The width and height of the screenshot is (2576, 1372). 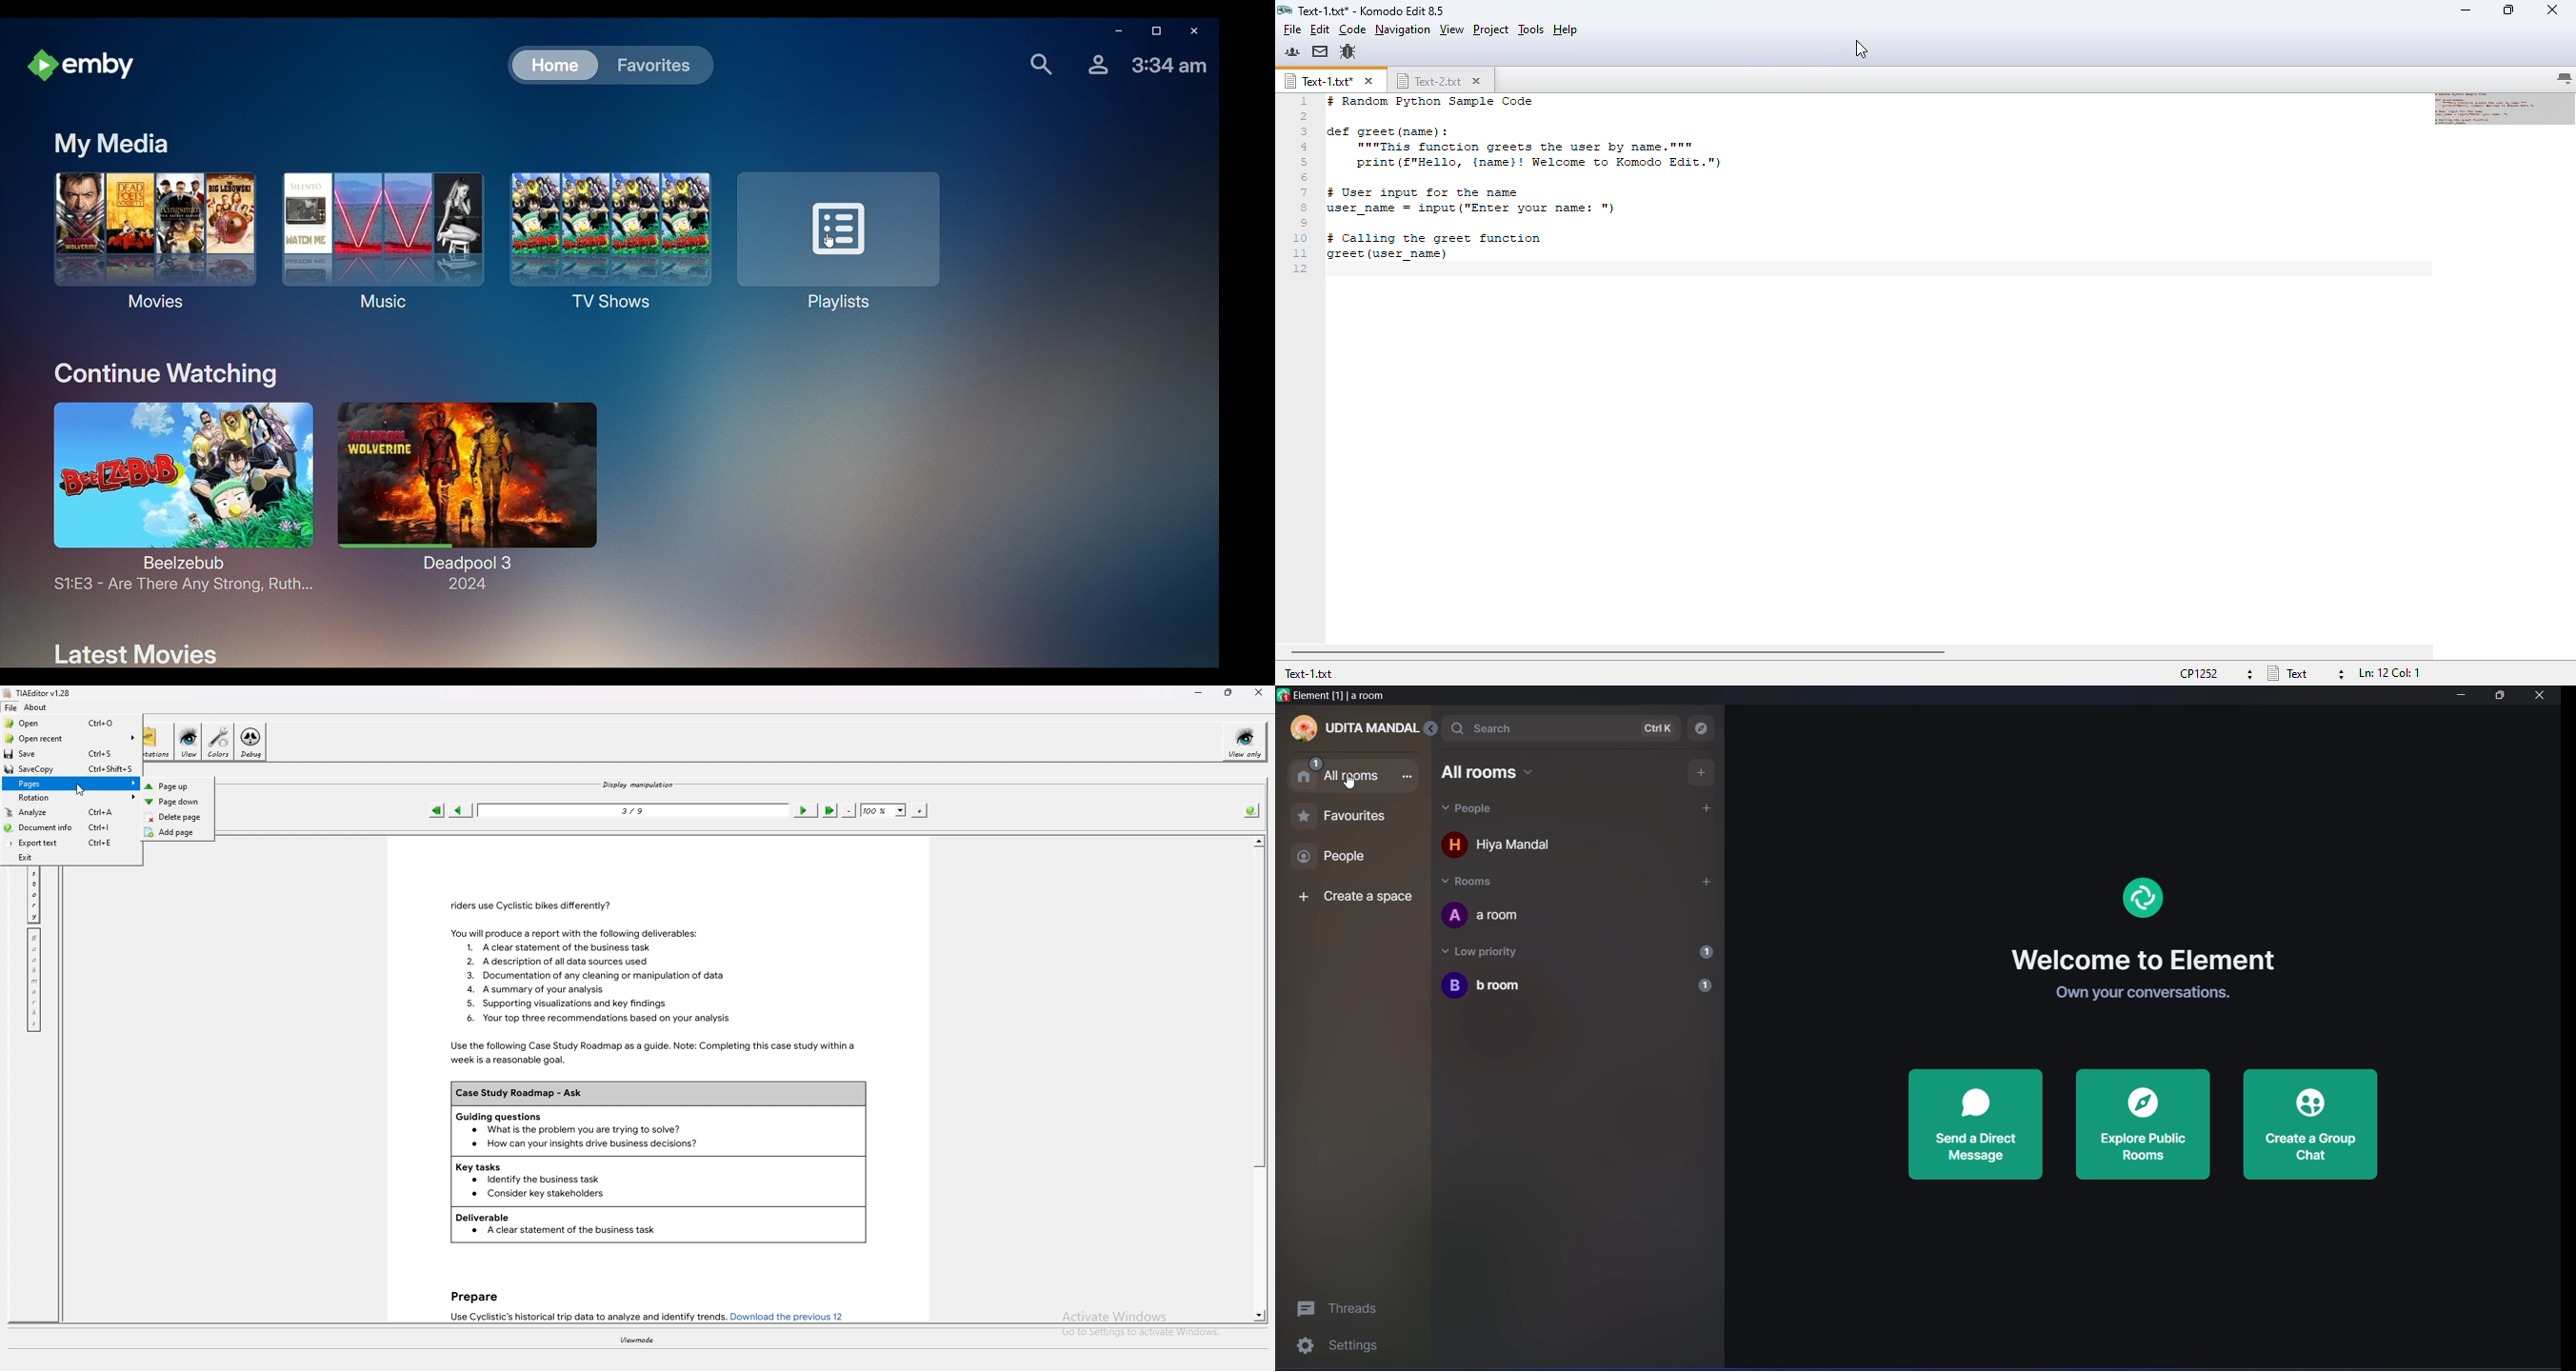 I want to click on Deadpool 3, so click(x=474, y=494).